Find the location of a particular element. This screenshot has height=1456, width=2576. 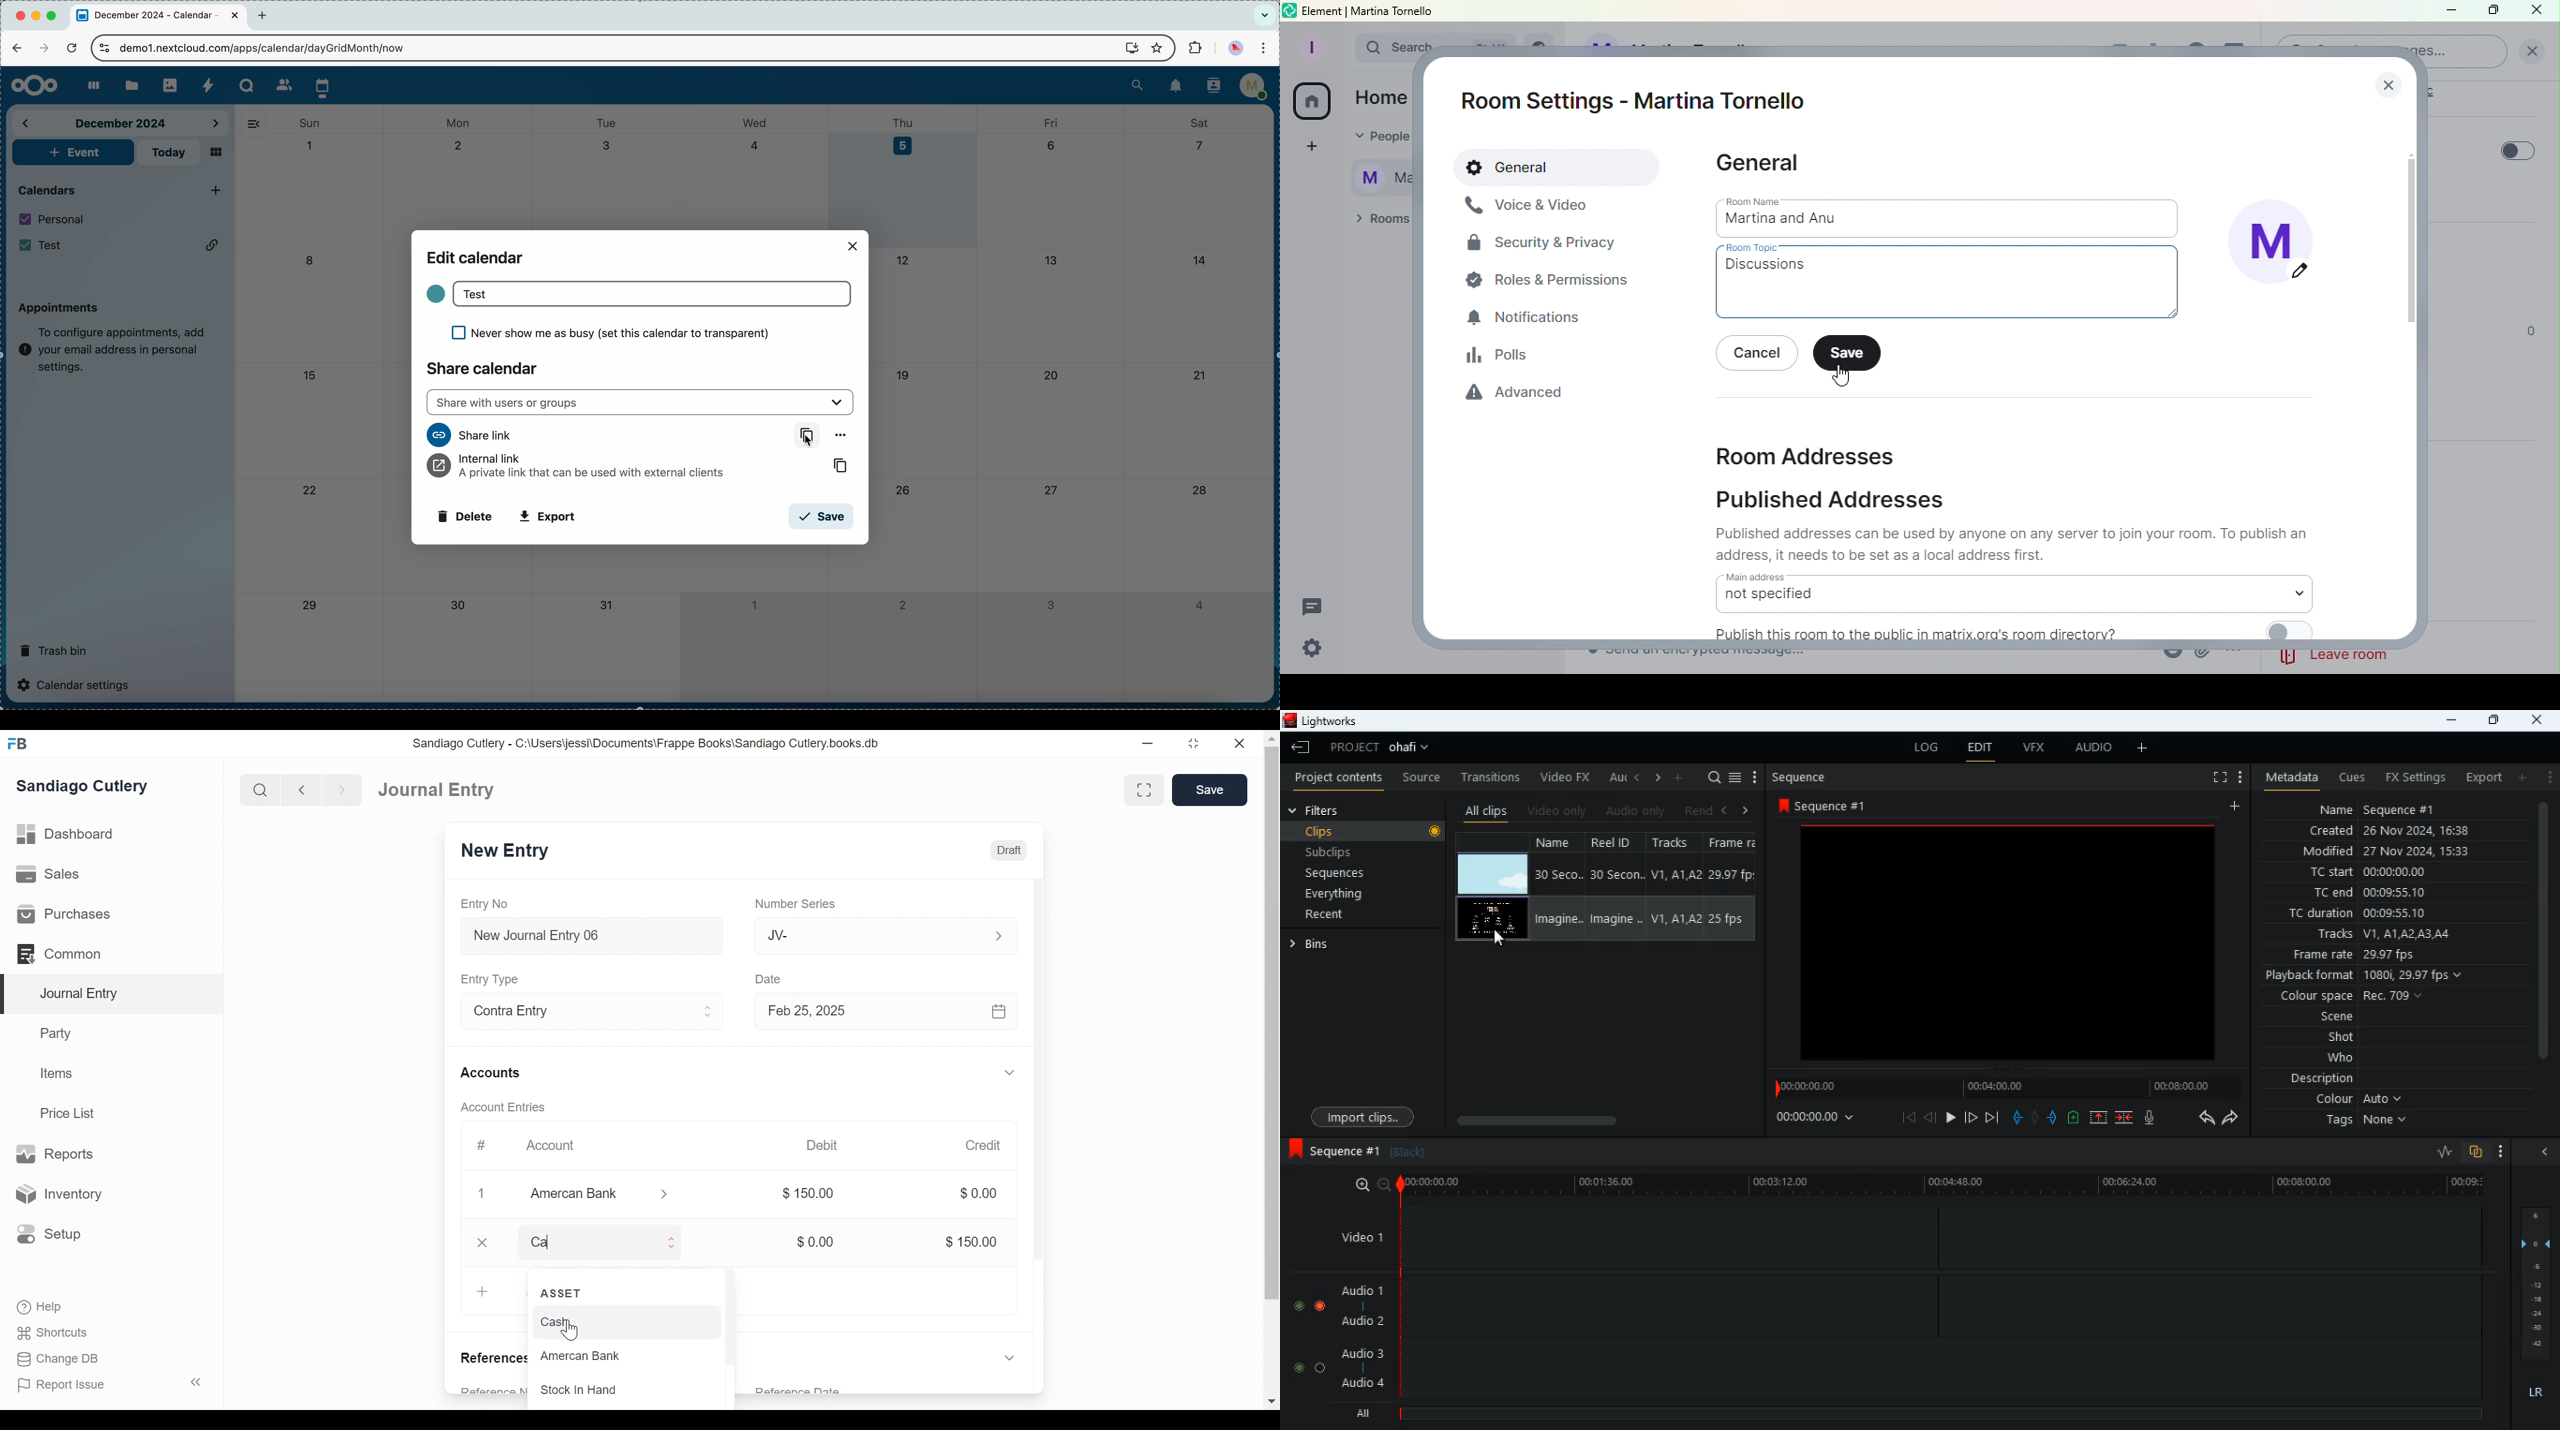

Expand is located at coordinates (1009, 1073).